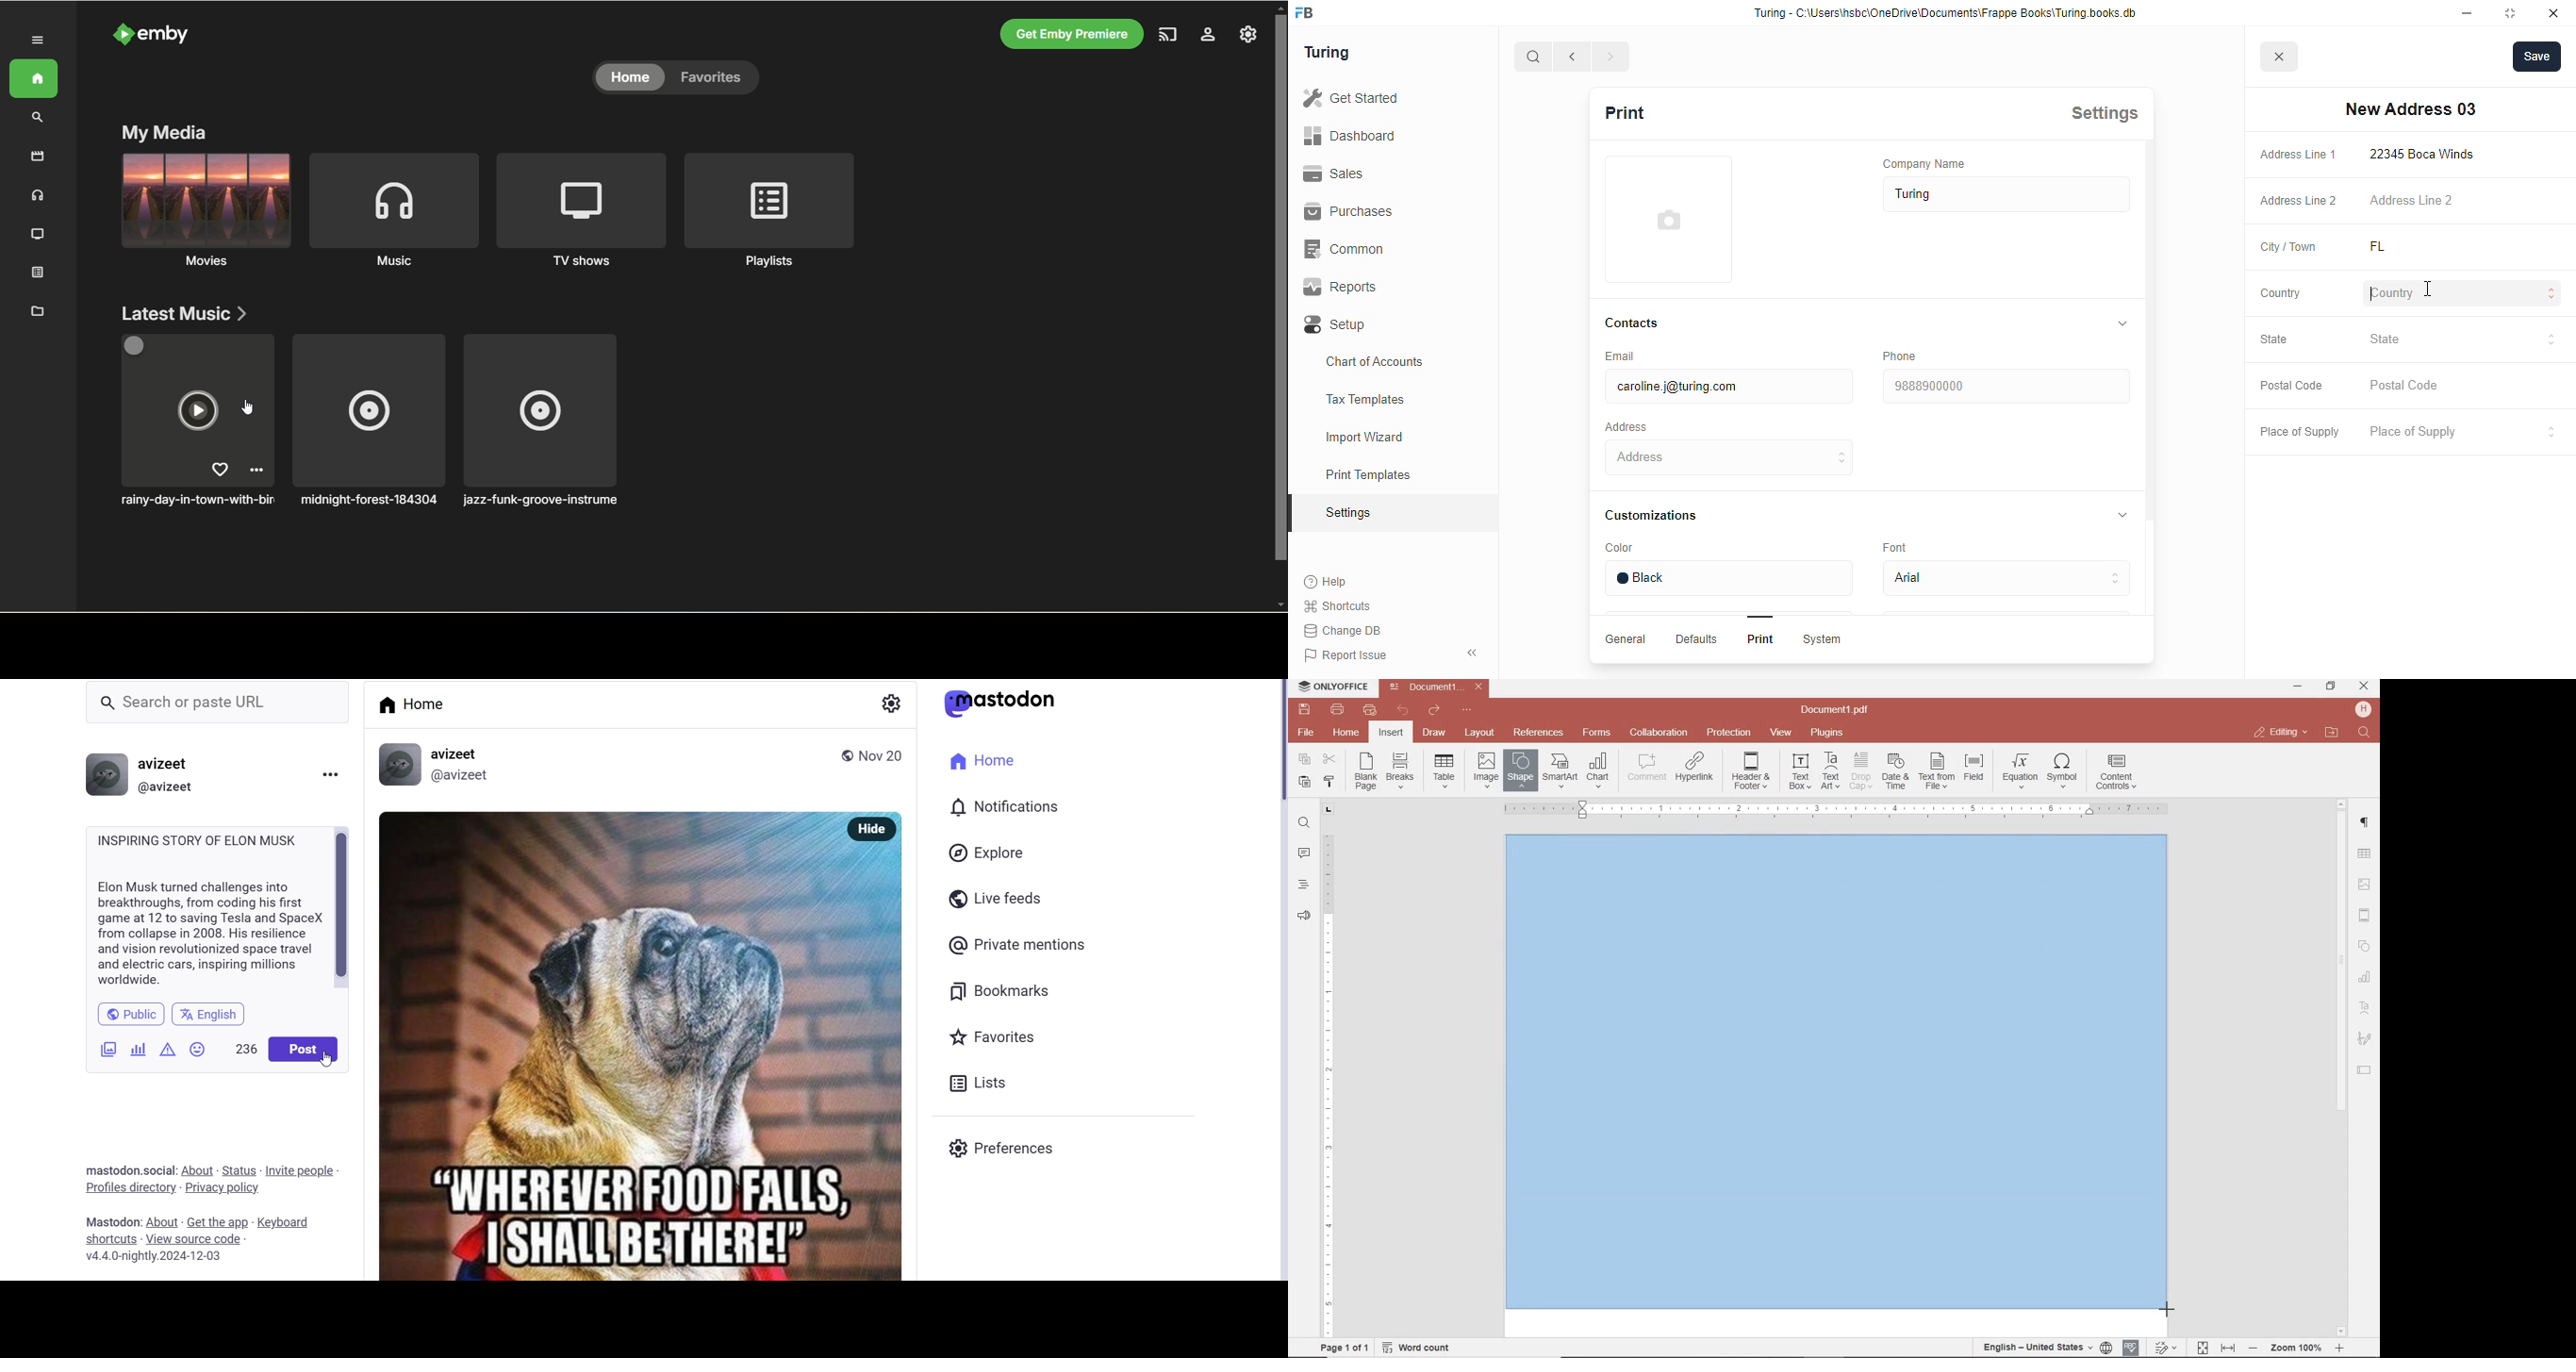 Image resolution: width=2576 pixels, height=1372 pixels. I want to click on Invite people, so click(301, 1170).